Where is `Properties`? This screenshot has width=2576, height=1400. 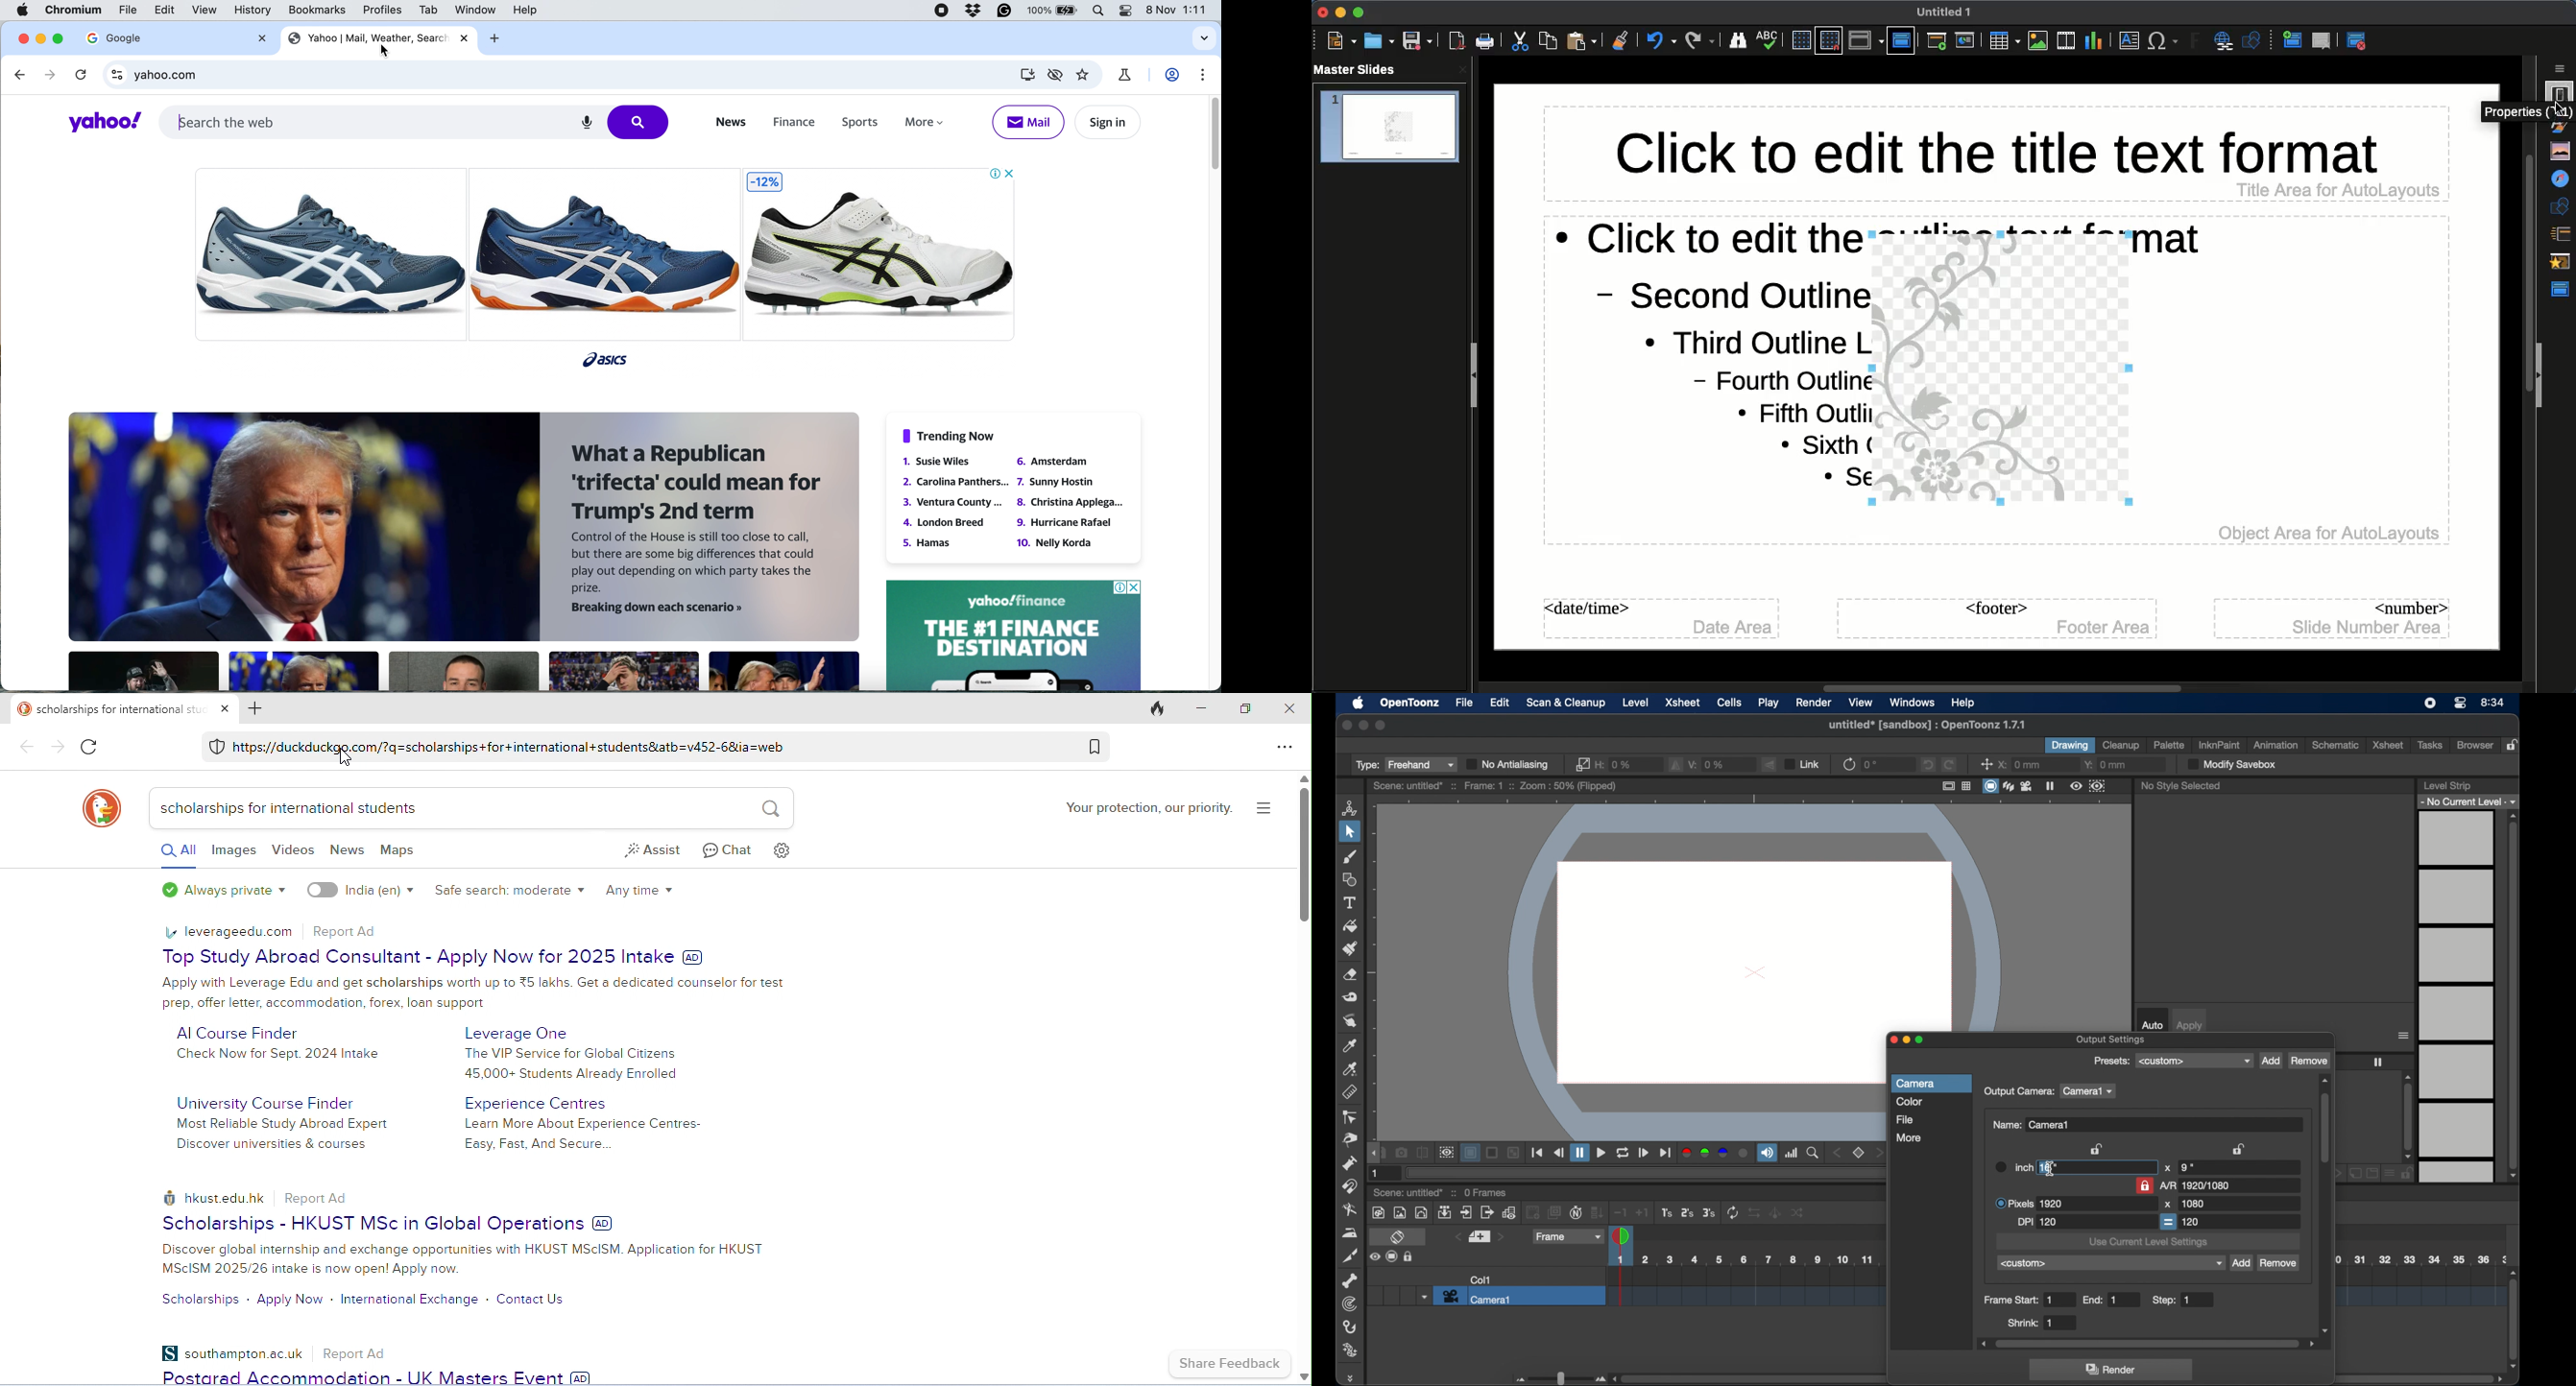
Properties is located at coordinates (2558, 91).